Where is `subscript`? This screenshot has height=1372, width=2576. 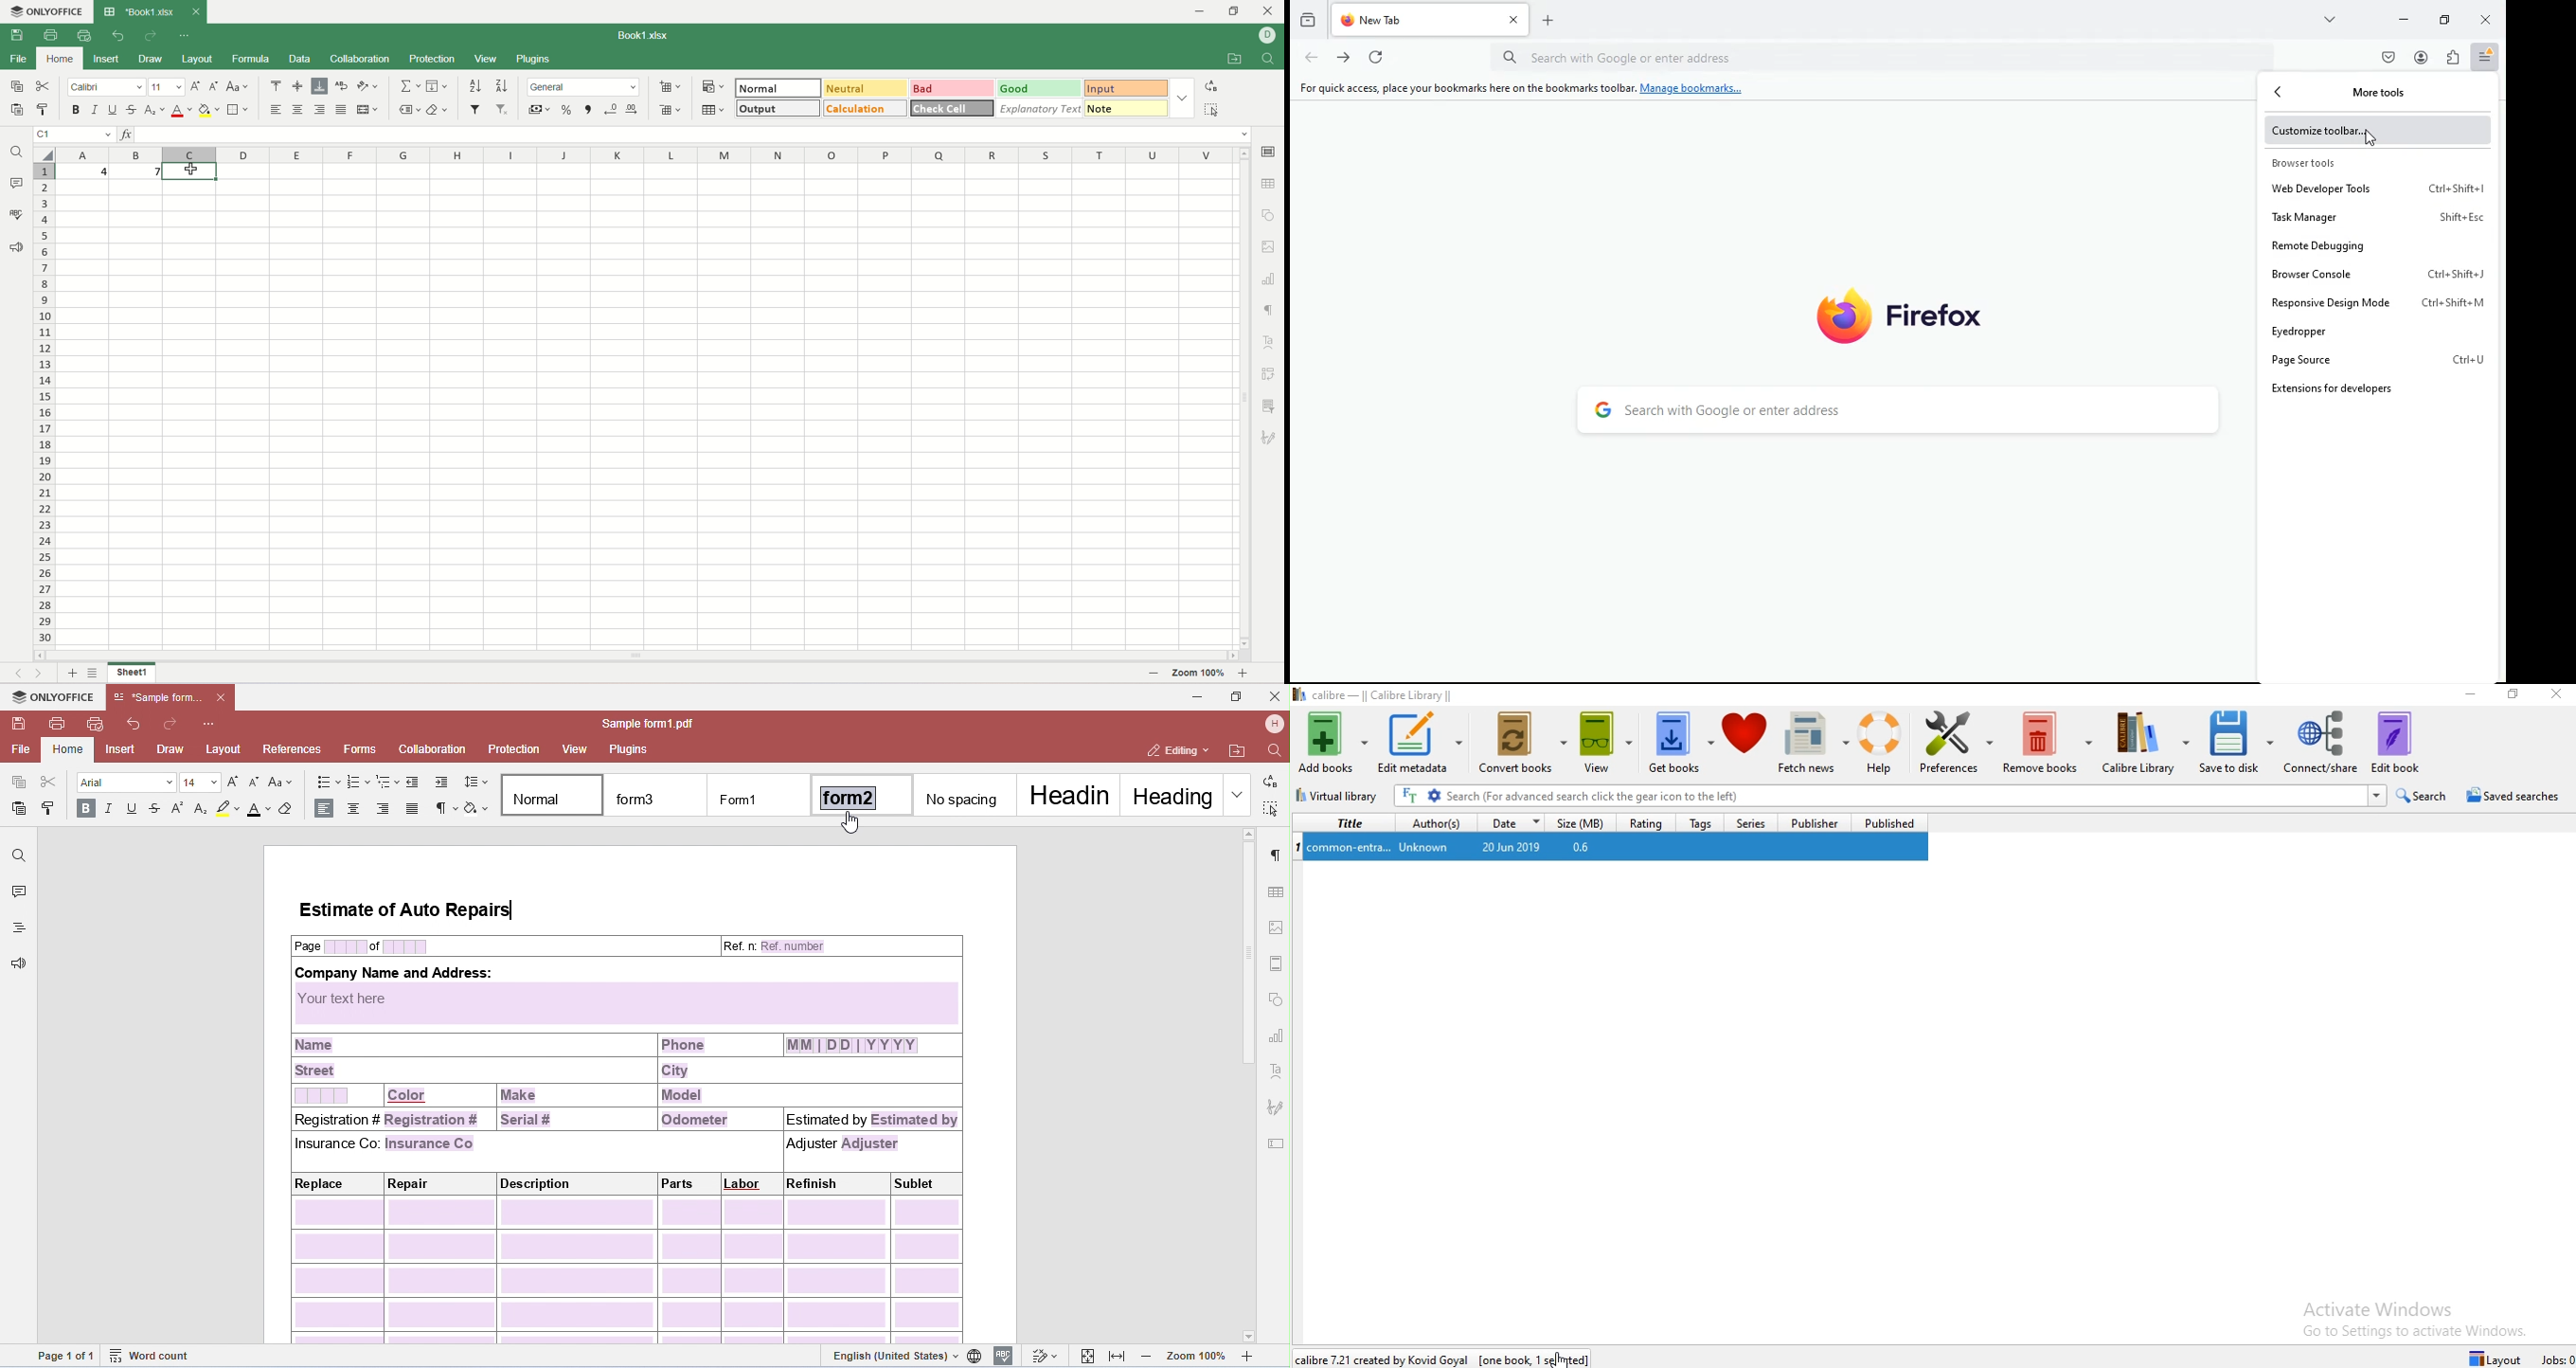
subscript is located at coordinates (155, 110).